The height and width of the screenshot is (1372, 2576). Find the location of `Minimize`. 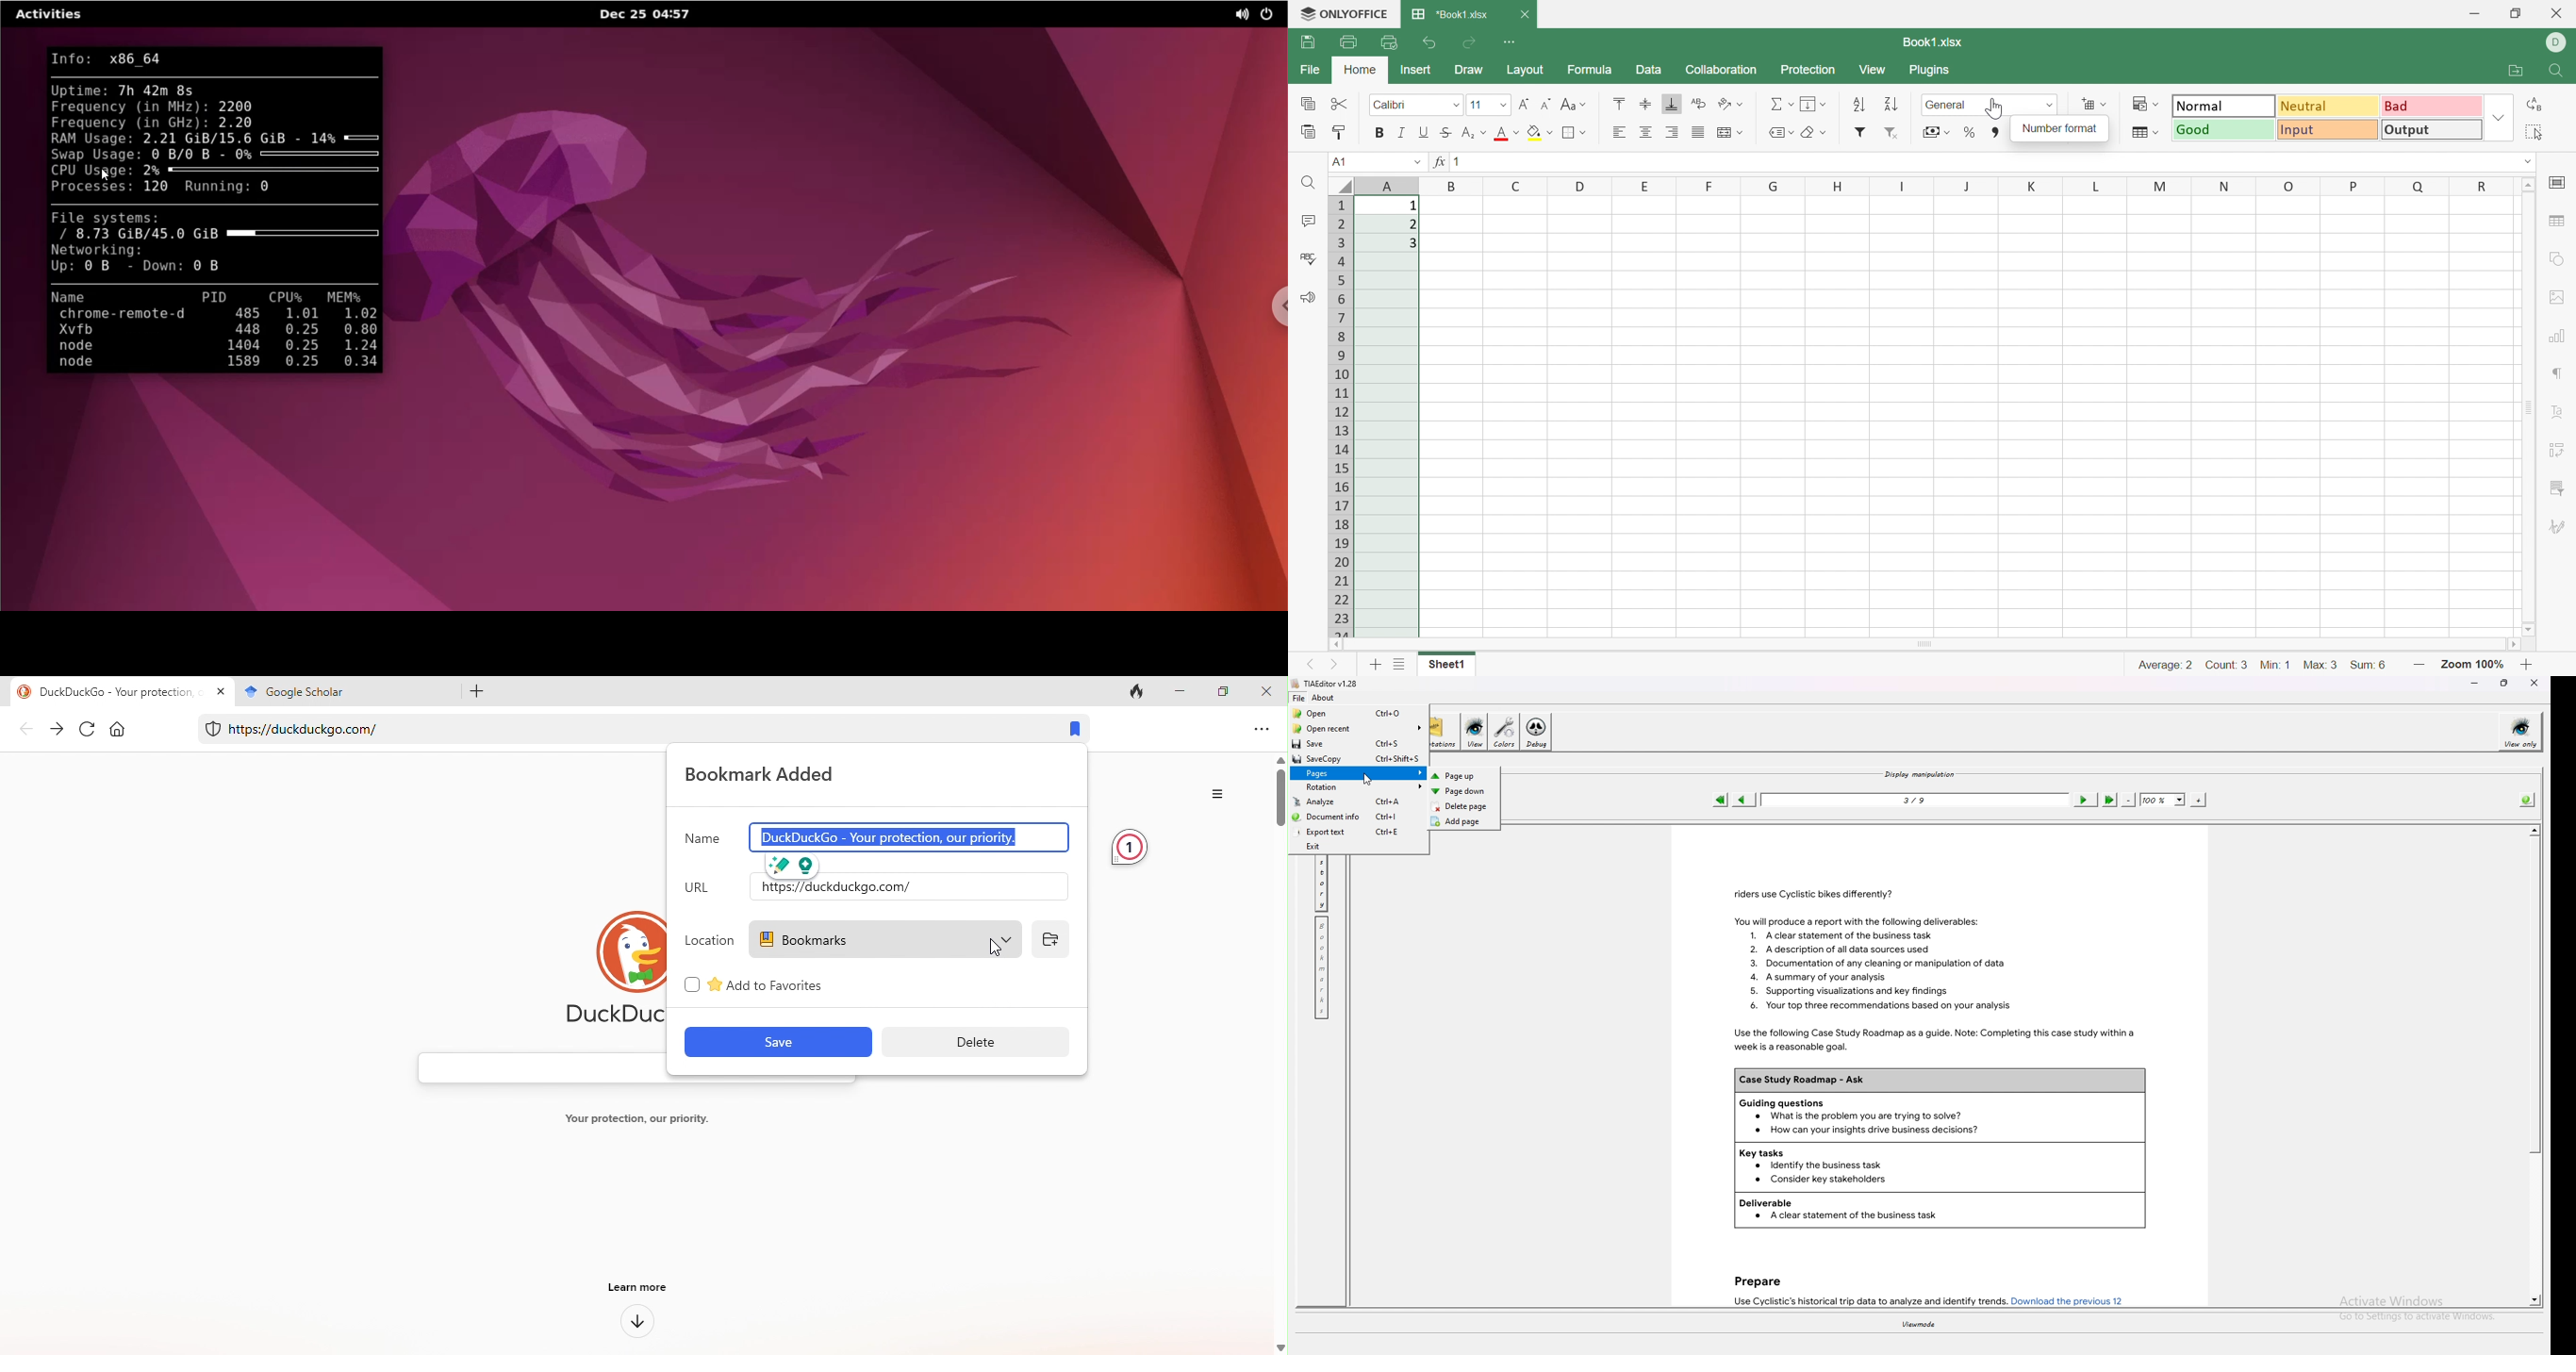

Minimize is located at coordinates (2474, 15).